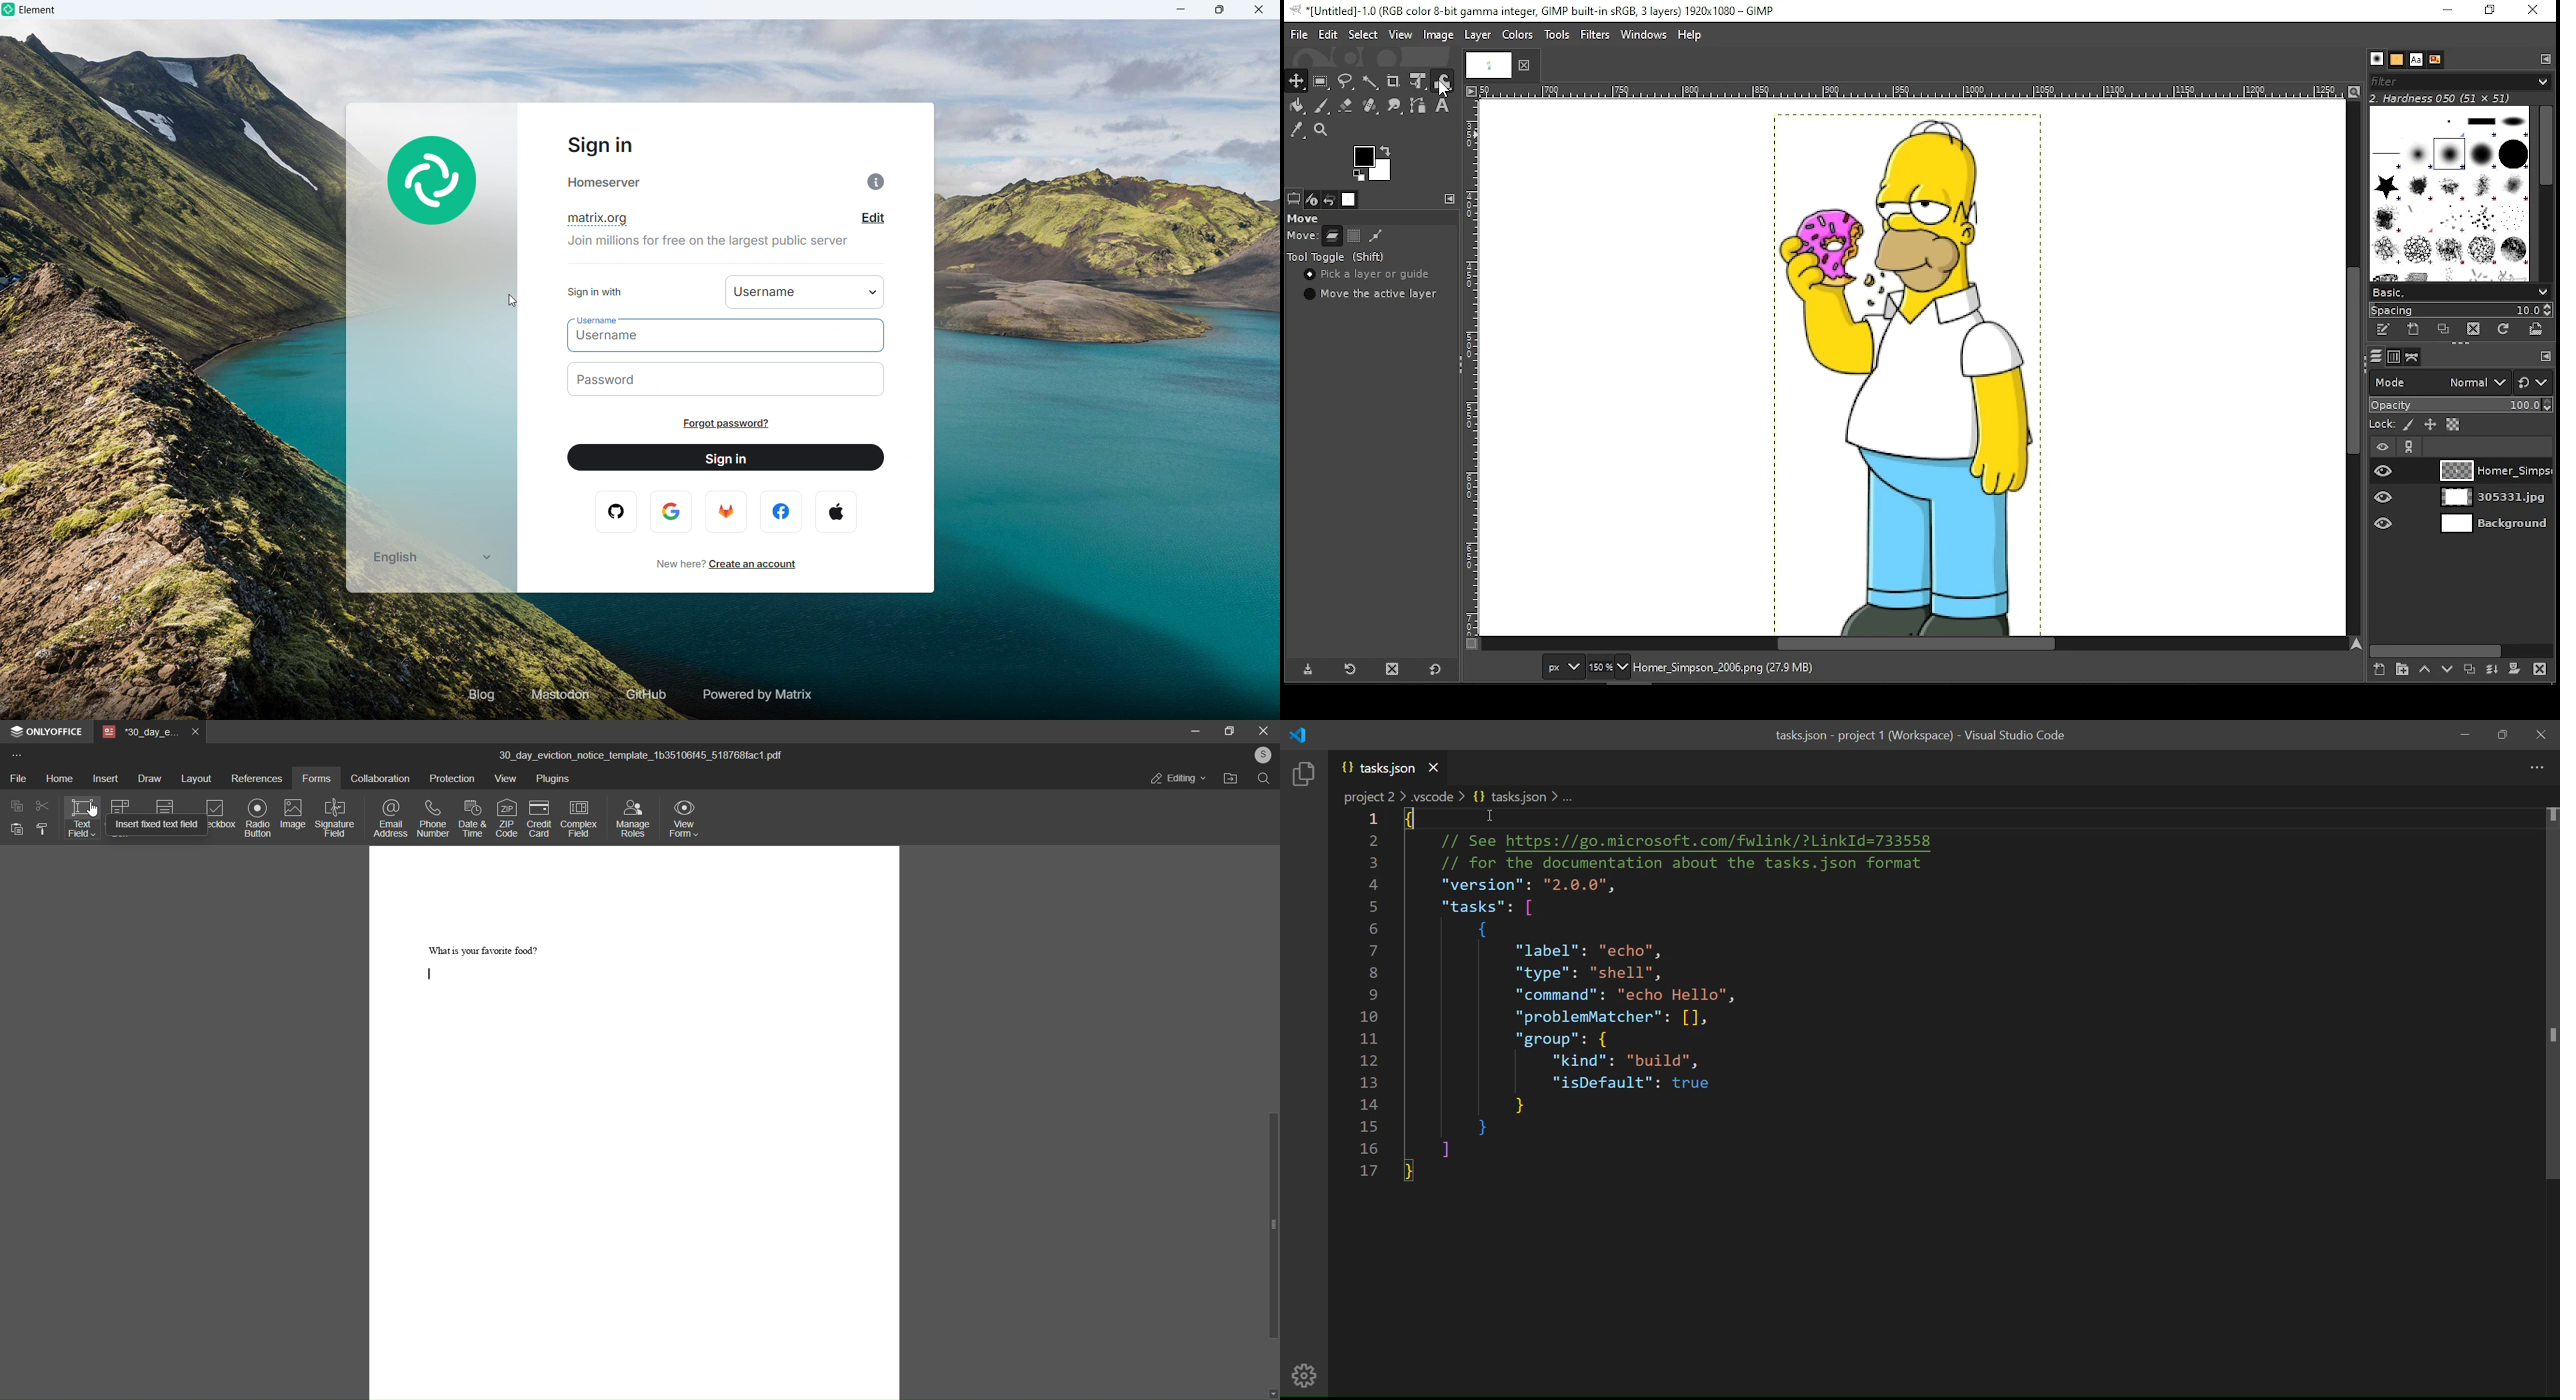  I want to click on Enter password , so click(727, 379).